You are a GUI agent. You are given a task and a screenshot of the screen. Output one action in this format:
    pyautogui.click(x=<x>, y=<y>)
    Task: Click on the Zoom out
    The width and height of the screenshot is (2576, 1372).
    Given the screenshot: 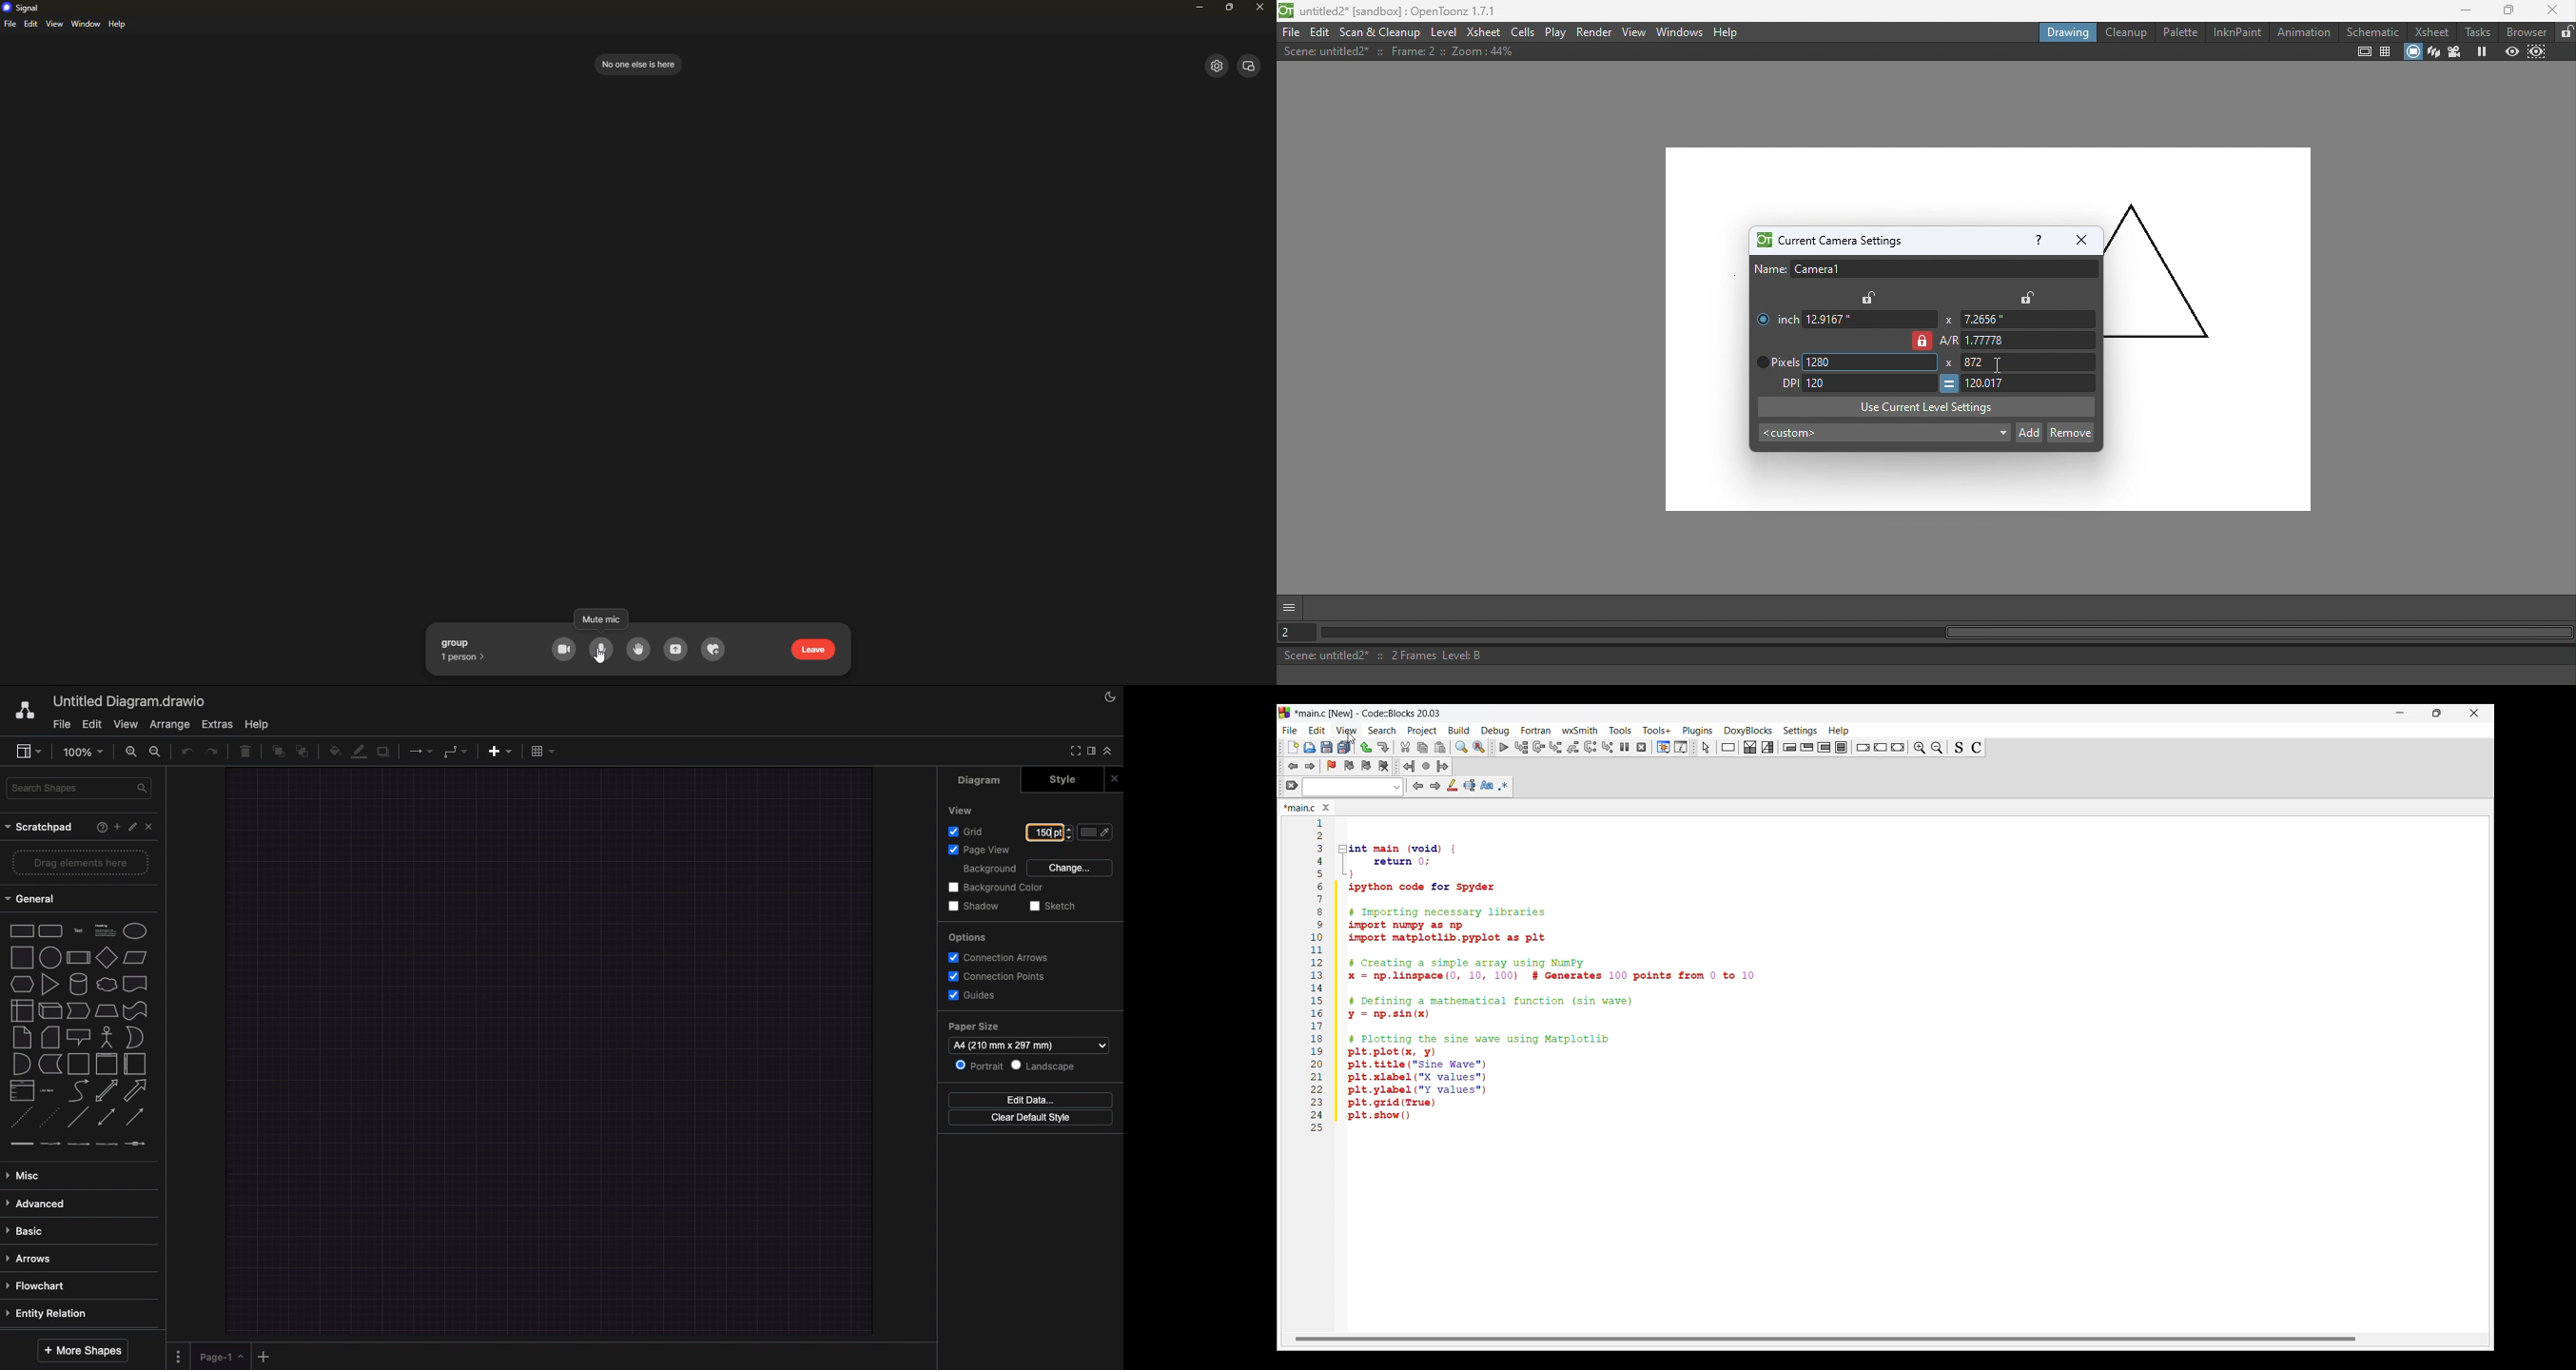 What is the action you would take?
    pyautogui.click(x=157, y=753)
    